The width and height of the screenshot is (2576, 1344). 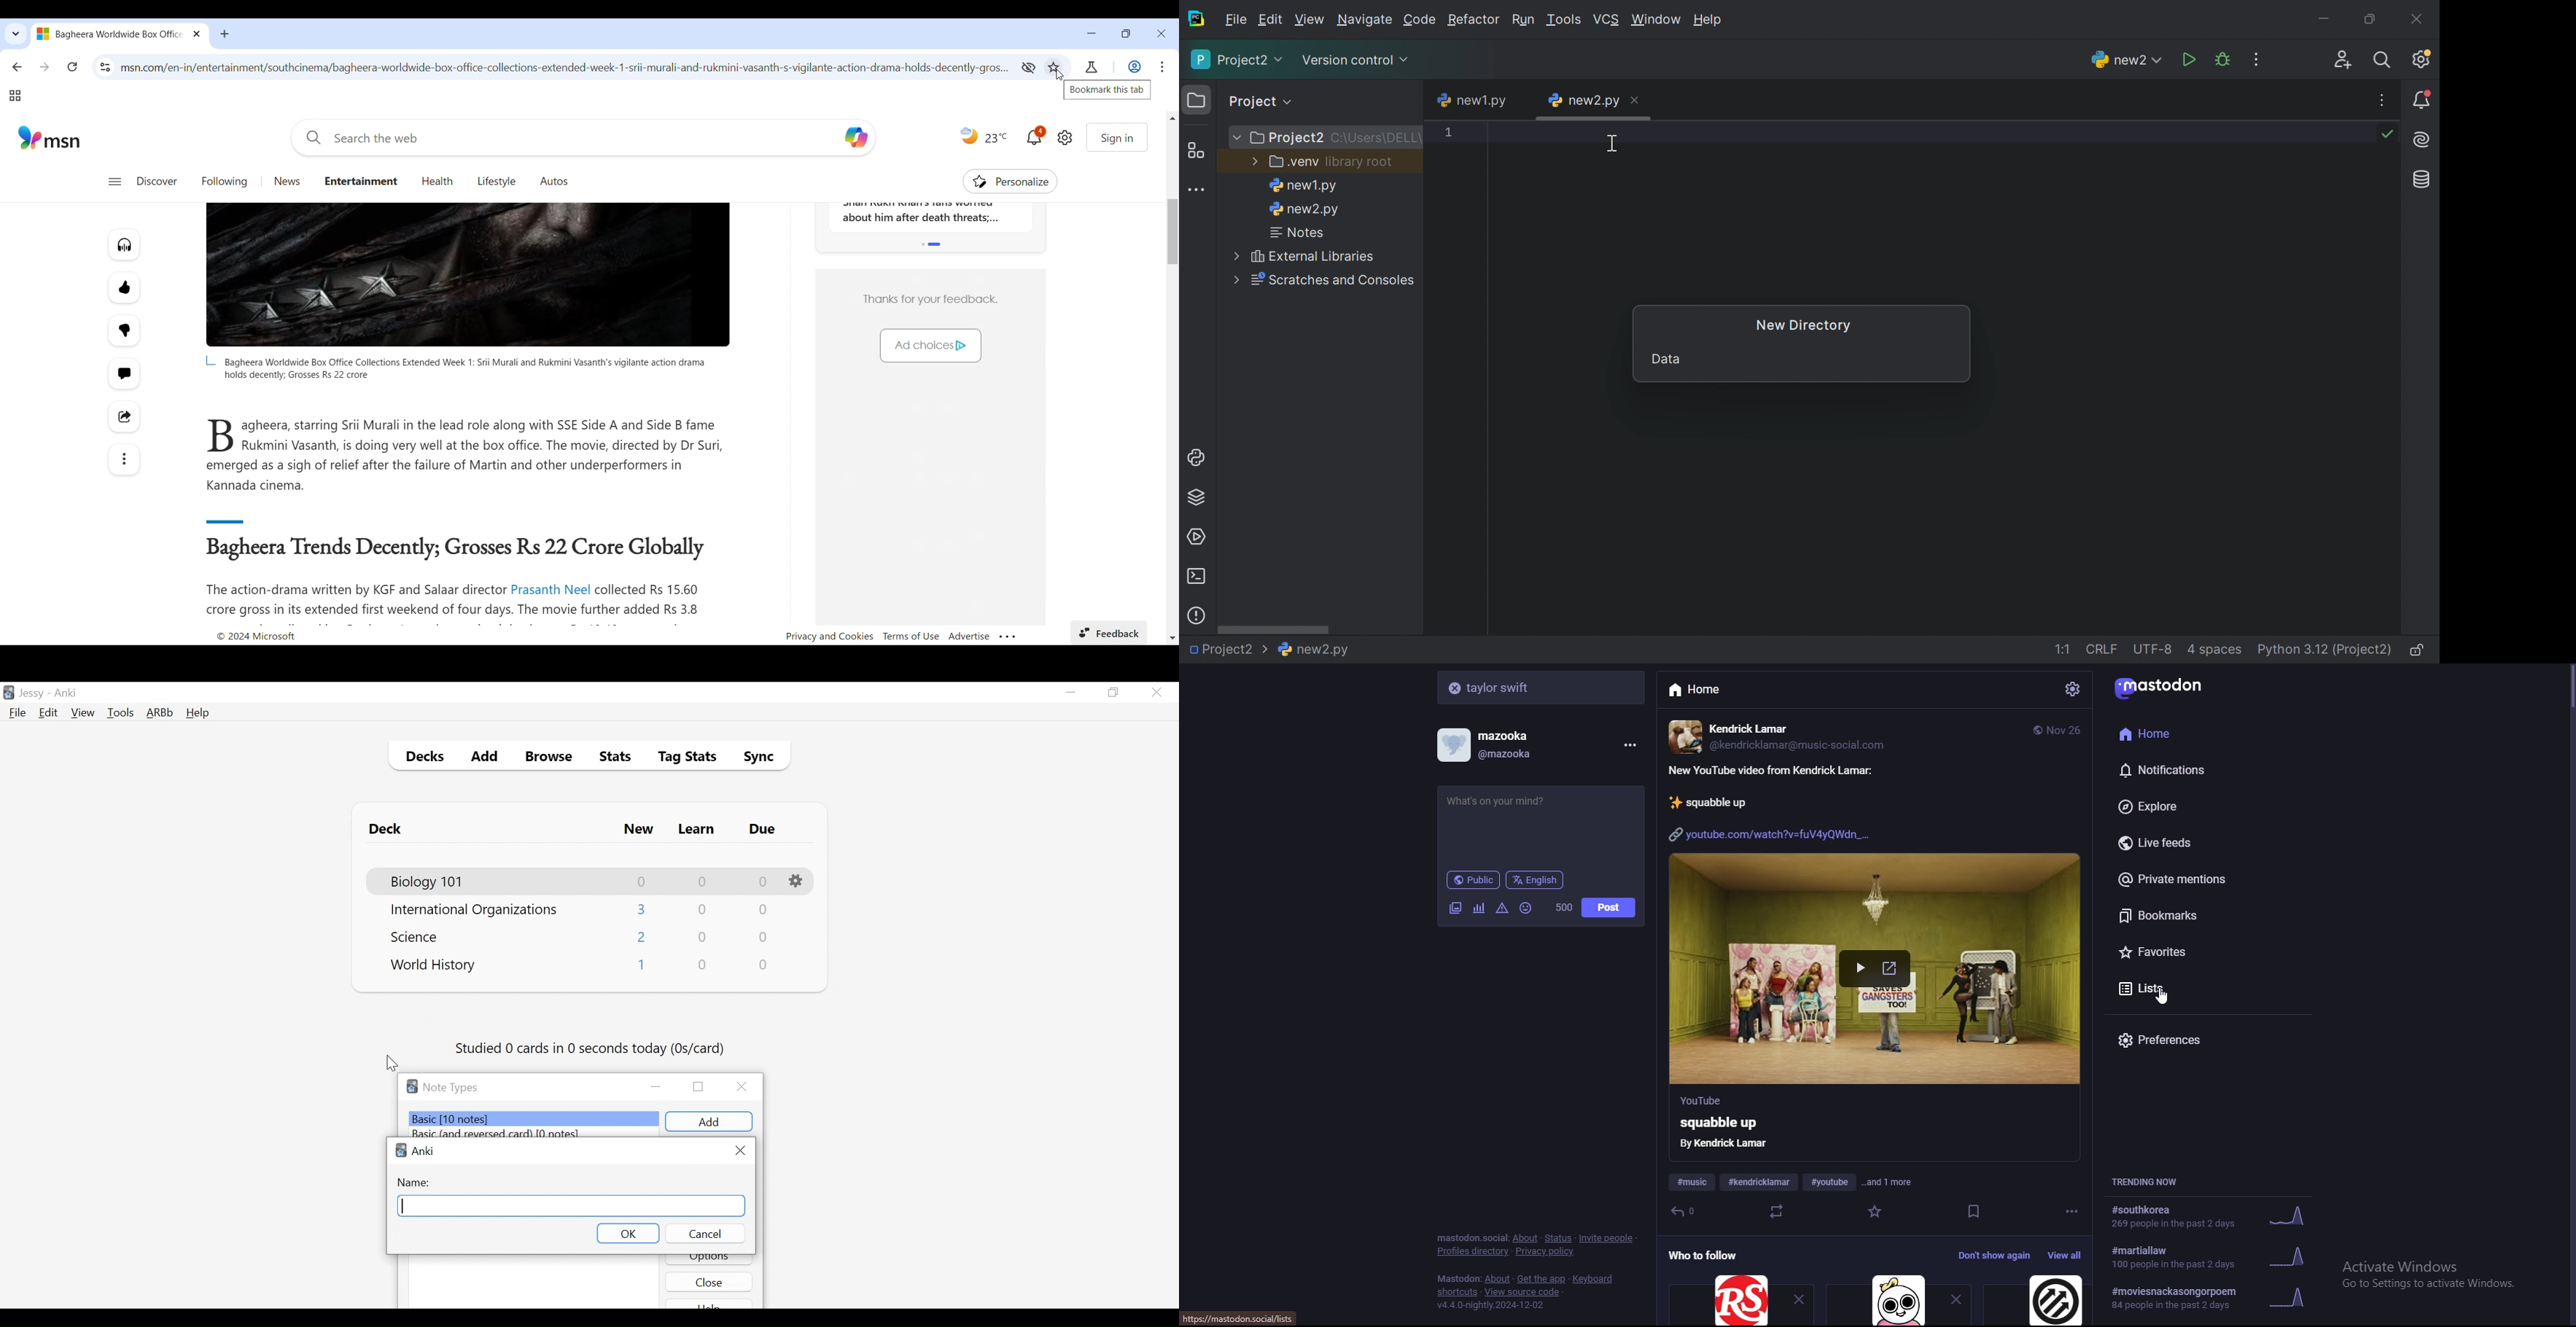 I want to click on Close interface , so click(x=1162, y=33).